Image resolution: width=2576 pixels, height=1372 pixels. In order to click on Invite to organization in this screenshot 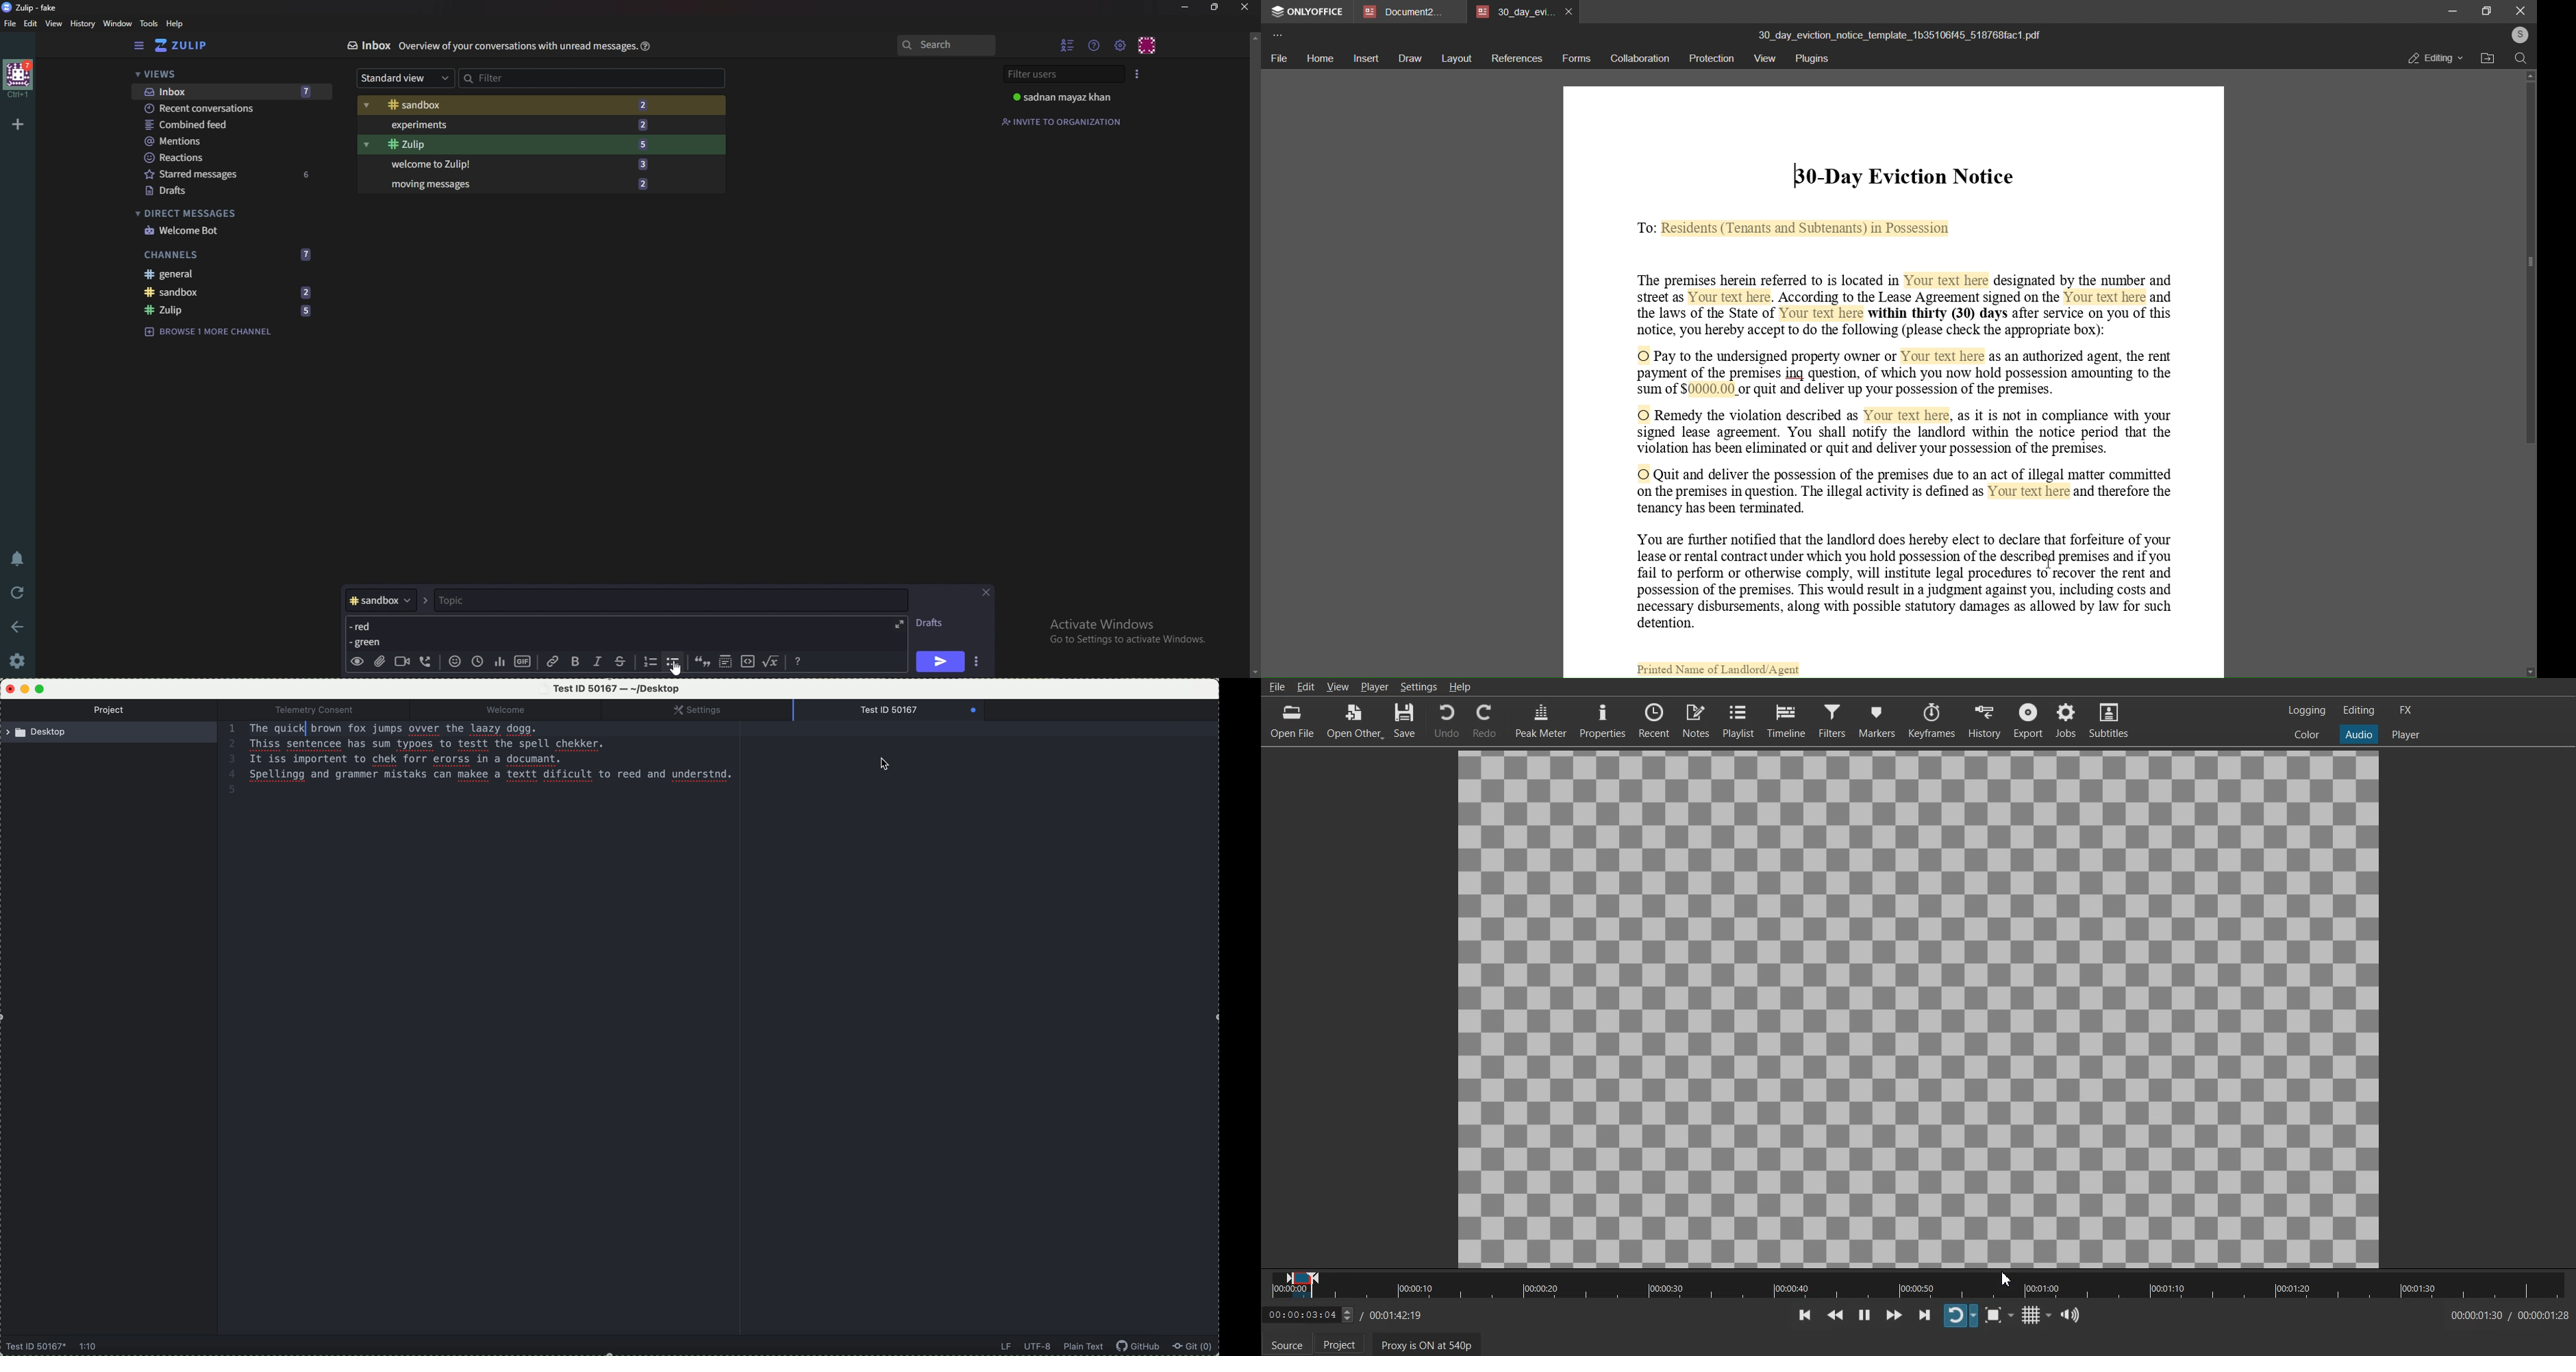, I will do `click(1064, 122)`.